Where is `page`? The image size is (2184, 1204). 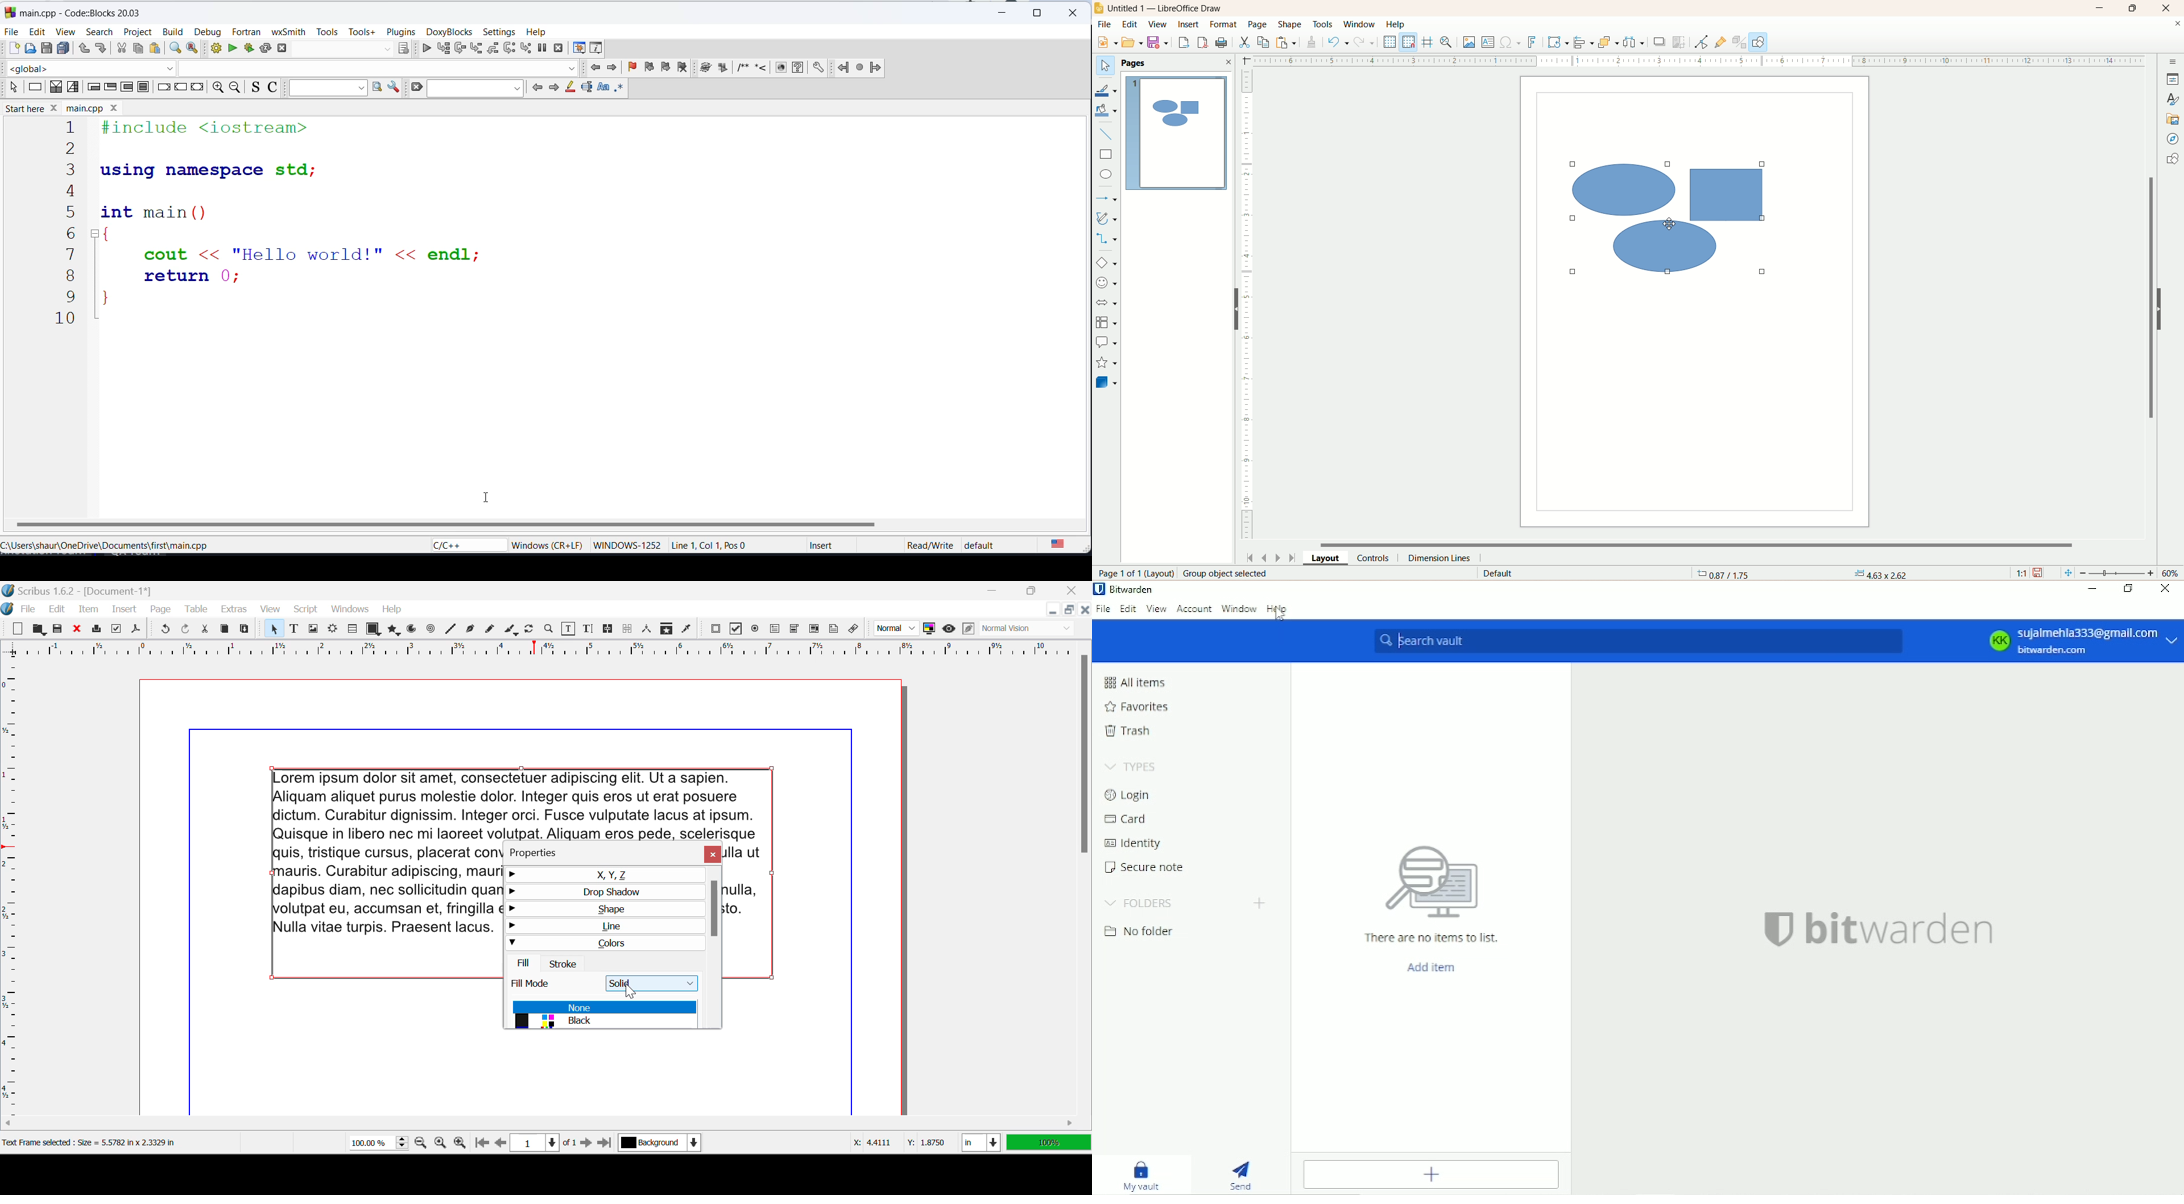
page is located at coordinates (1130, 574).